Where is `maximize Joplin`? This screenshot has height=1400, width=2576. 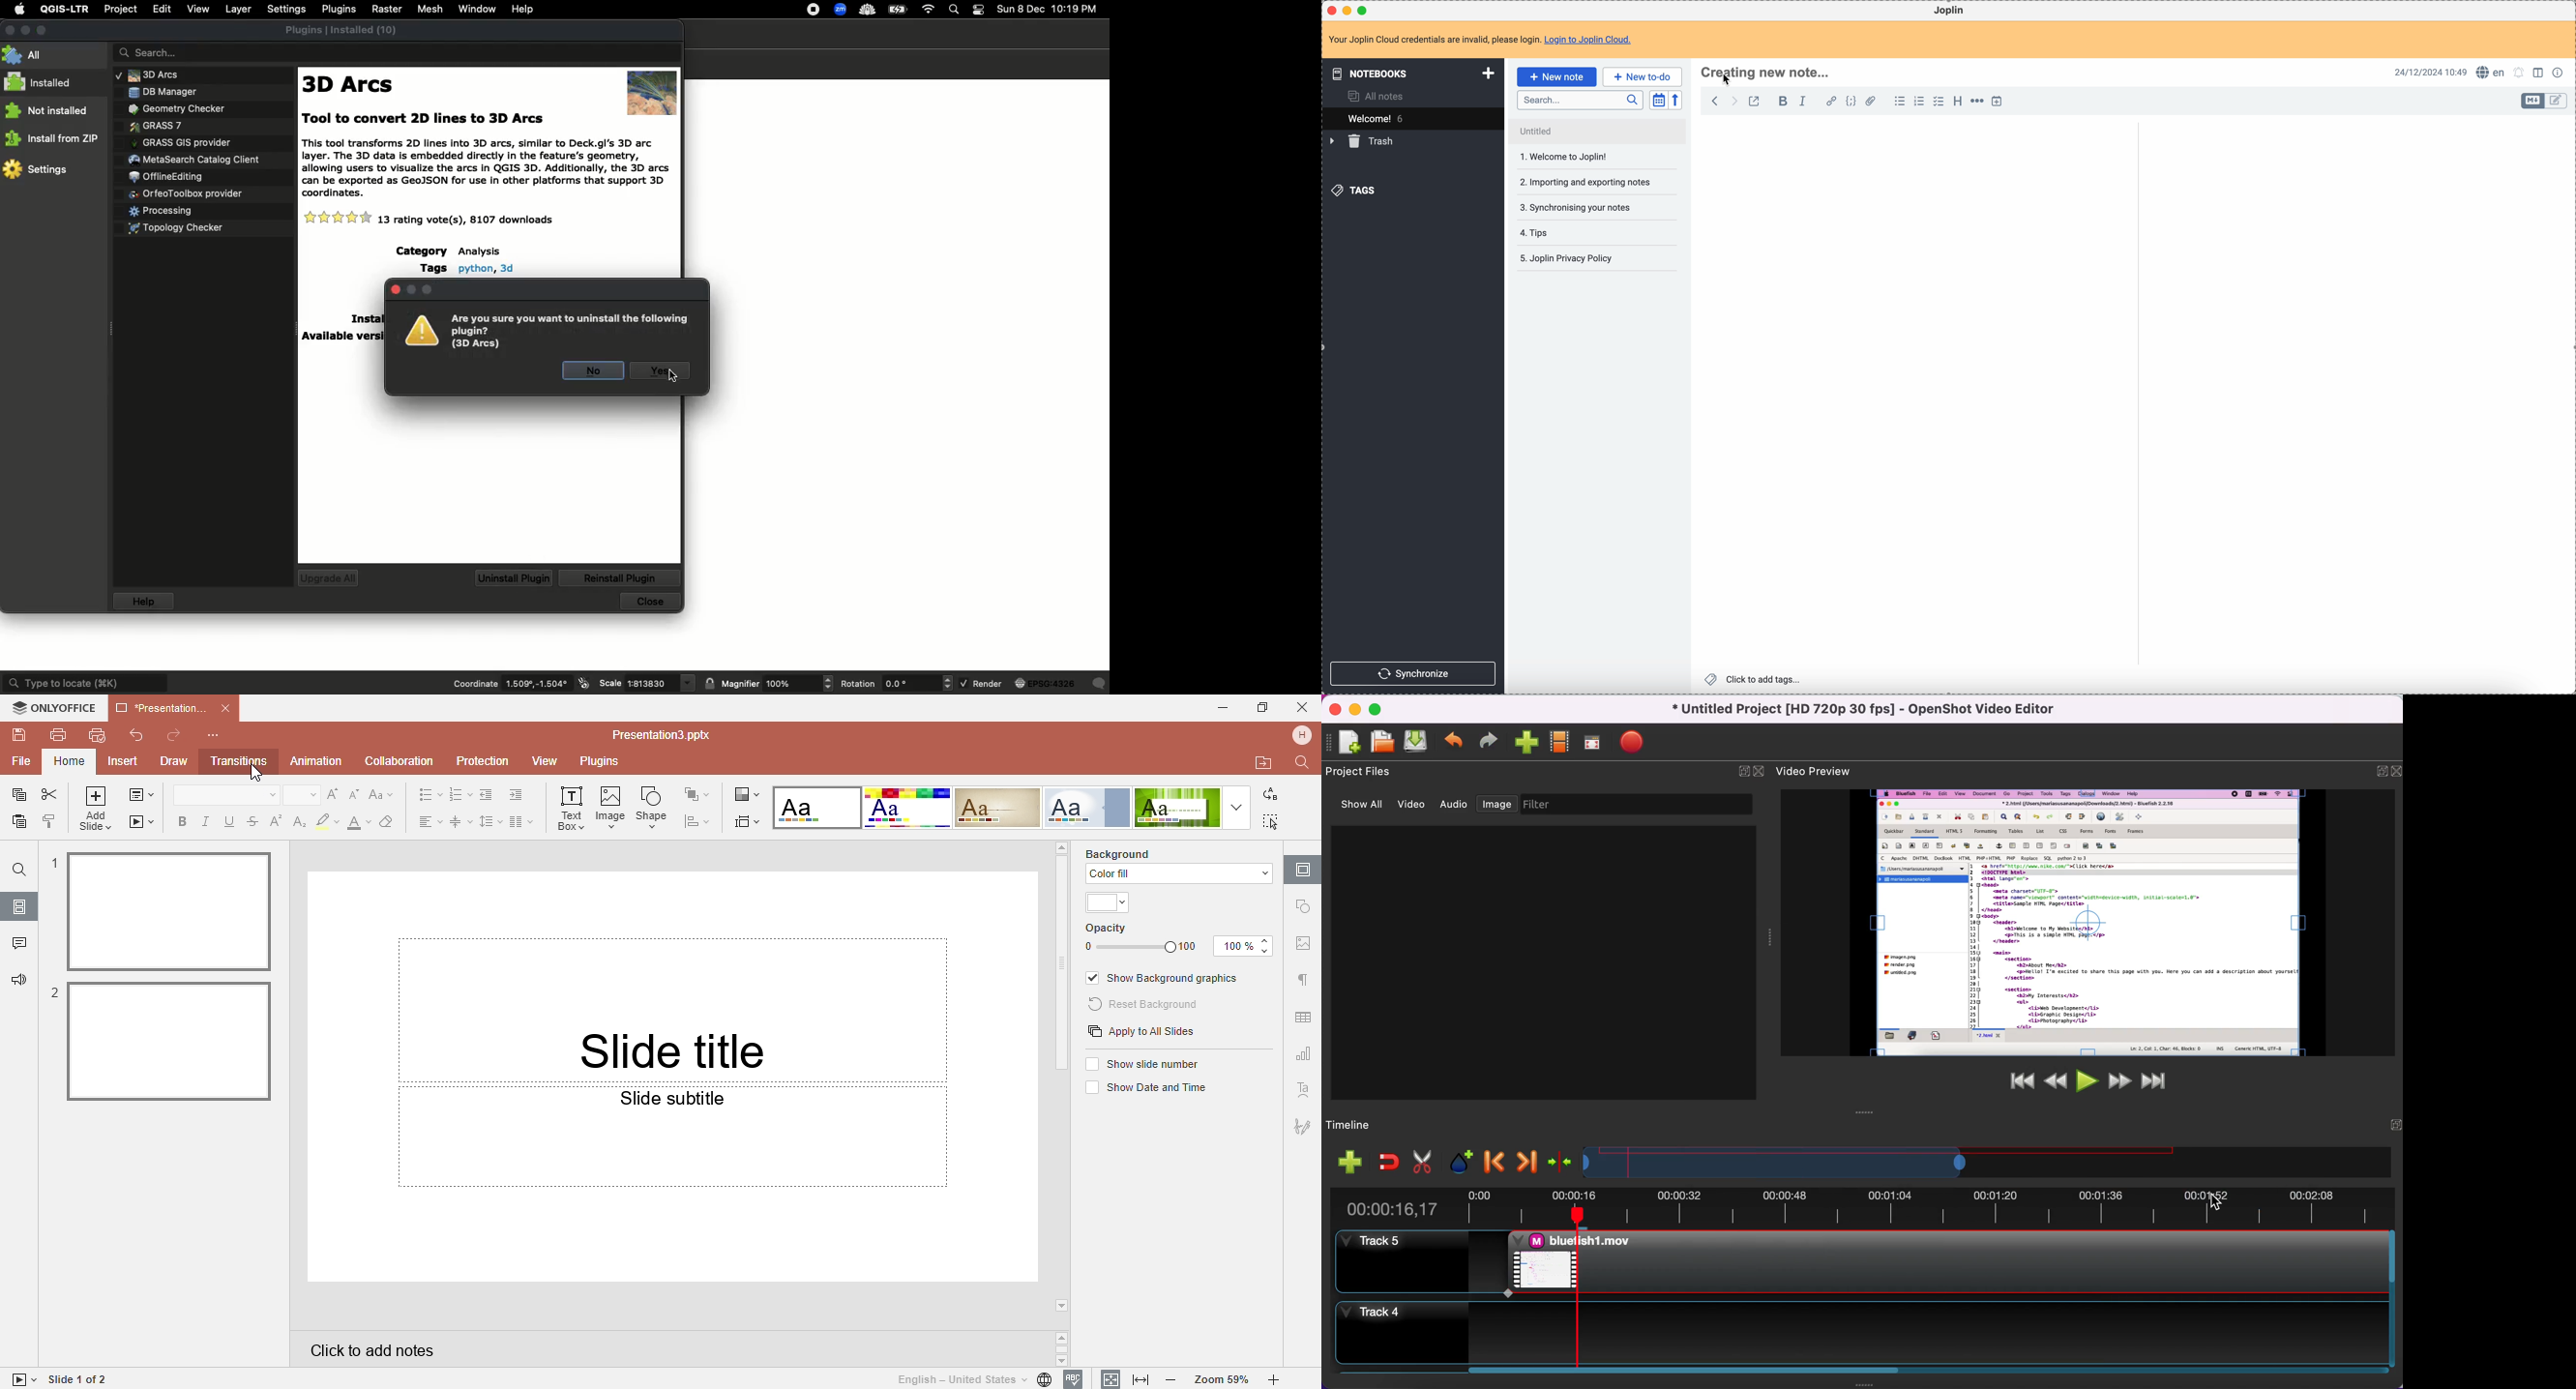
maximize Joplin is located at coordinates (1365, 10).